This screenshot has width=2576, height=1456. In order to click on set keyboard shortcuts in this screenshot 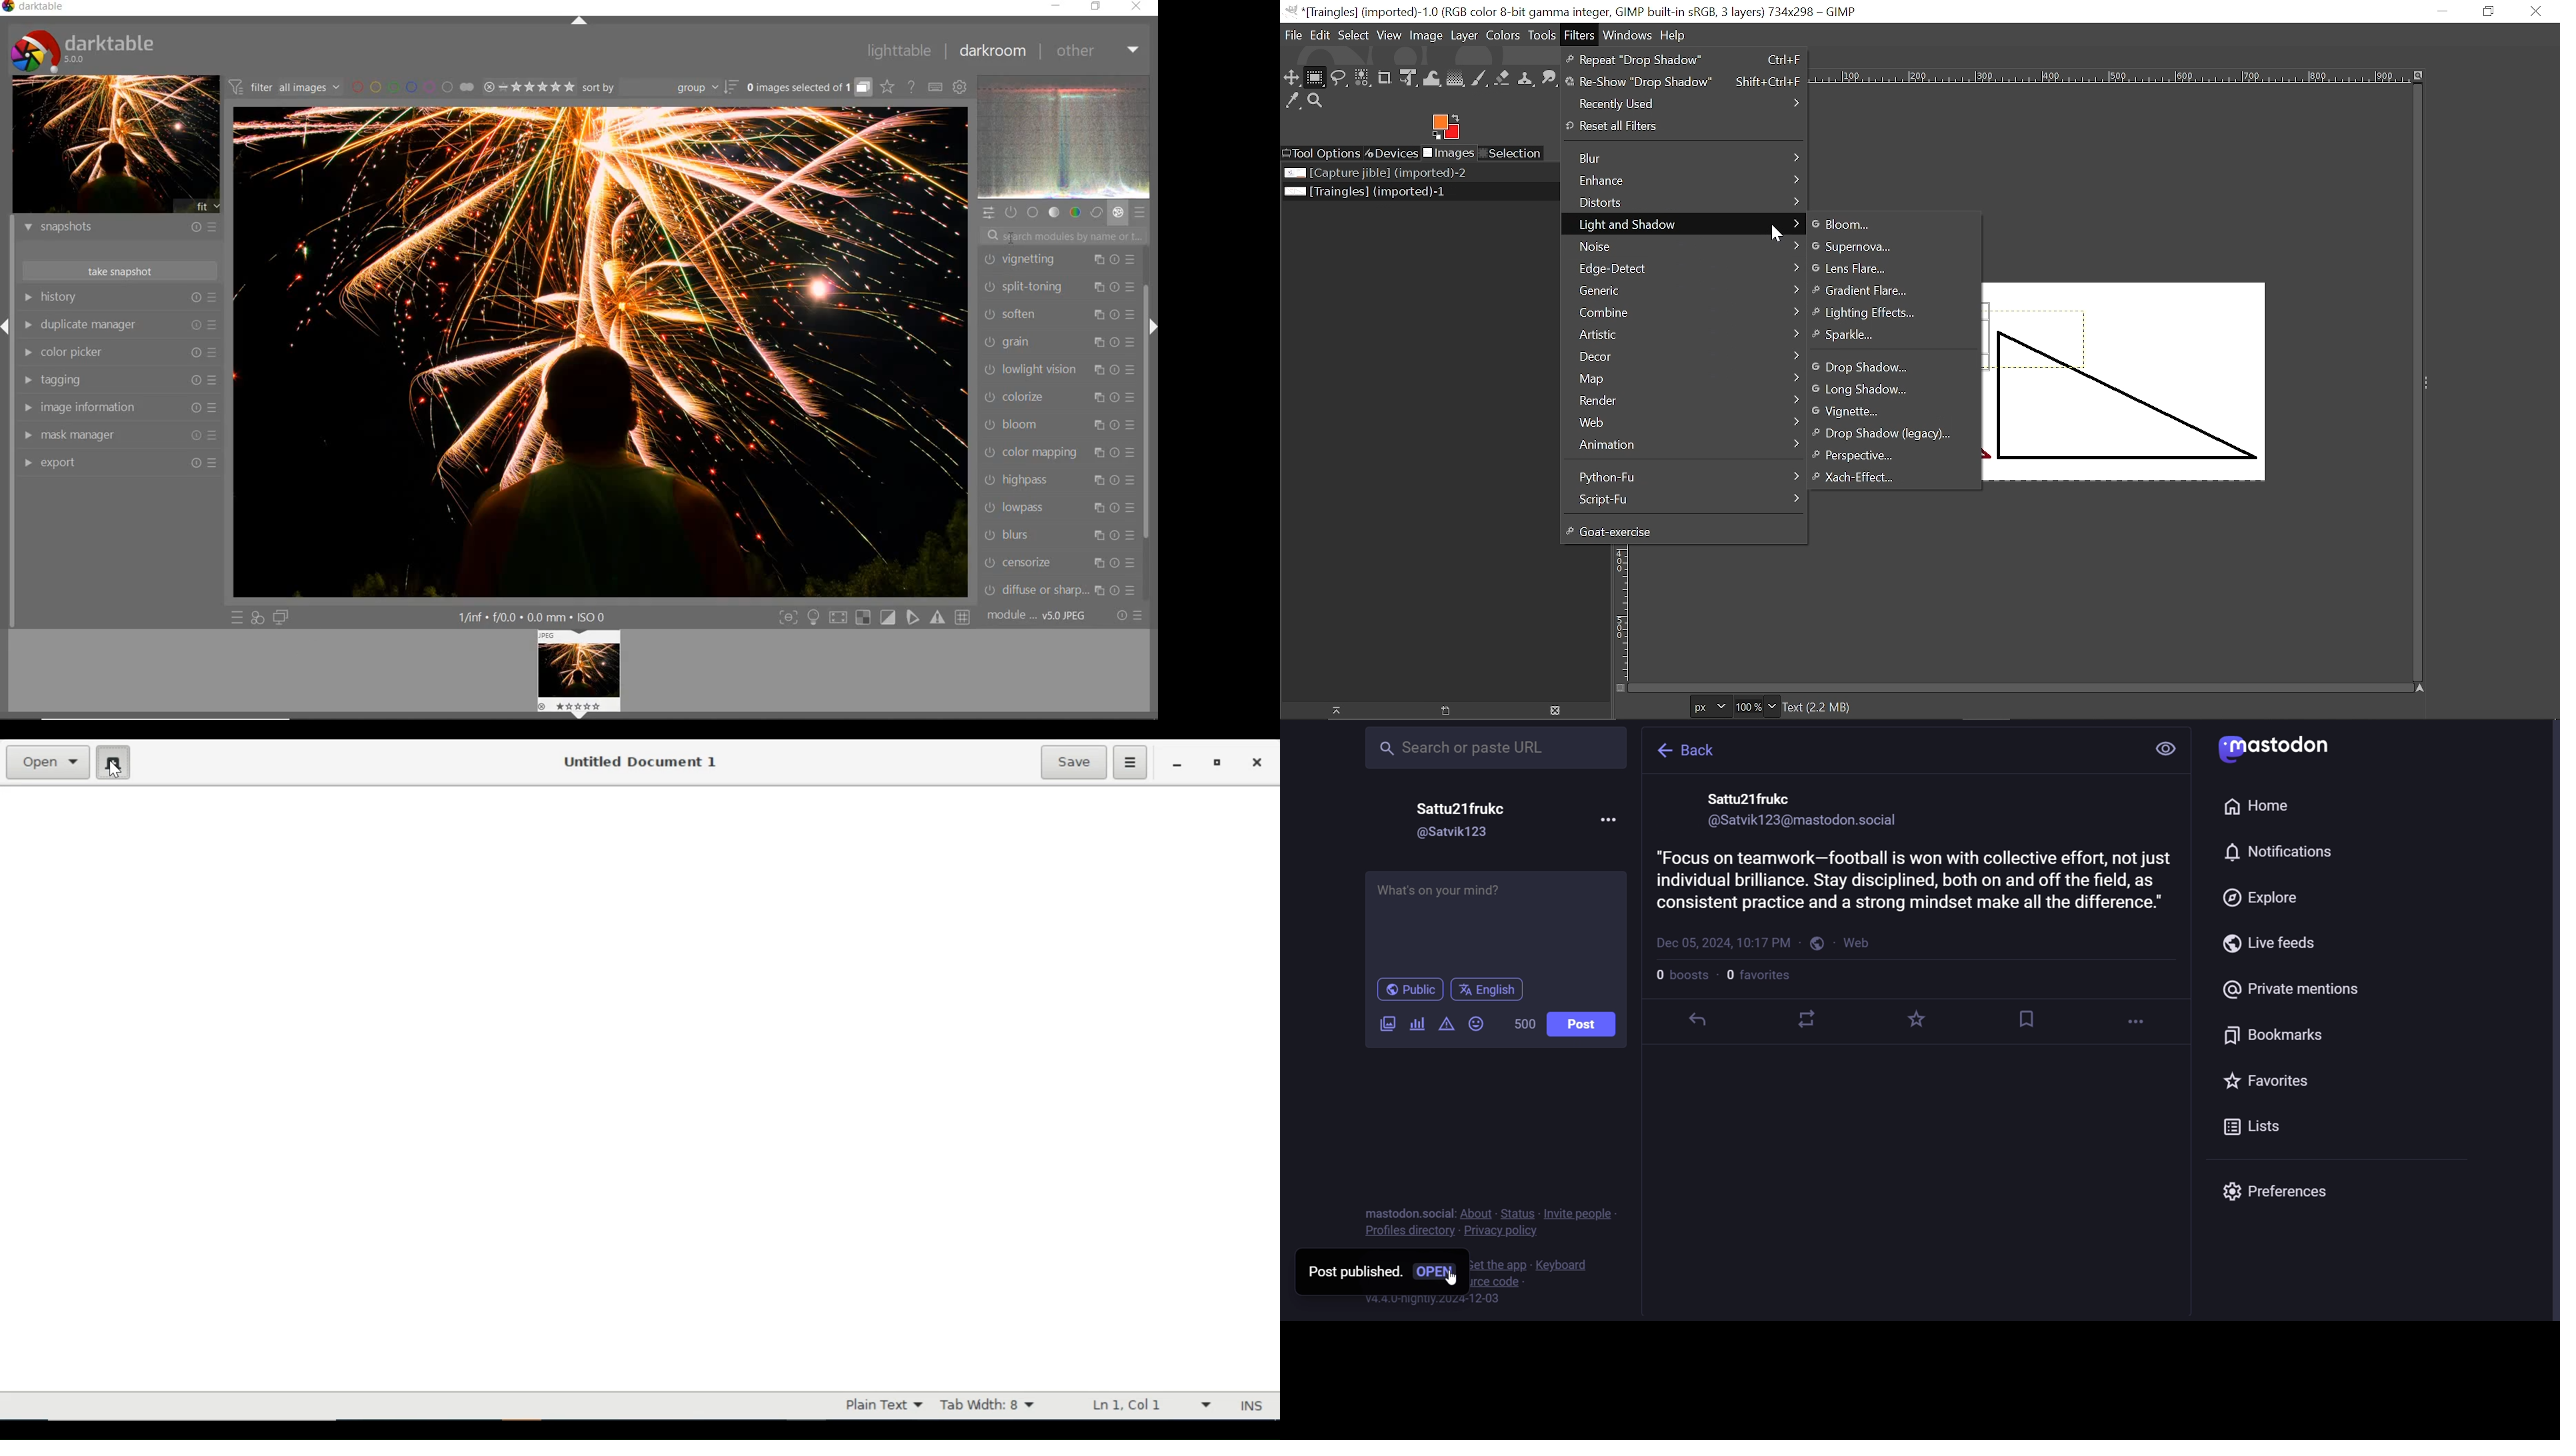, I will do `click(934, 87)`.